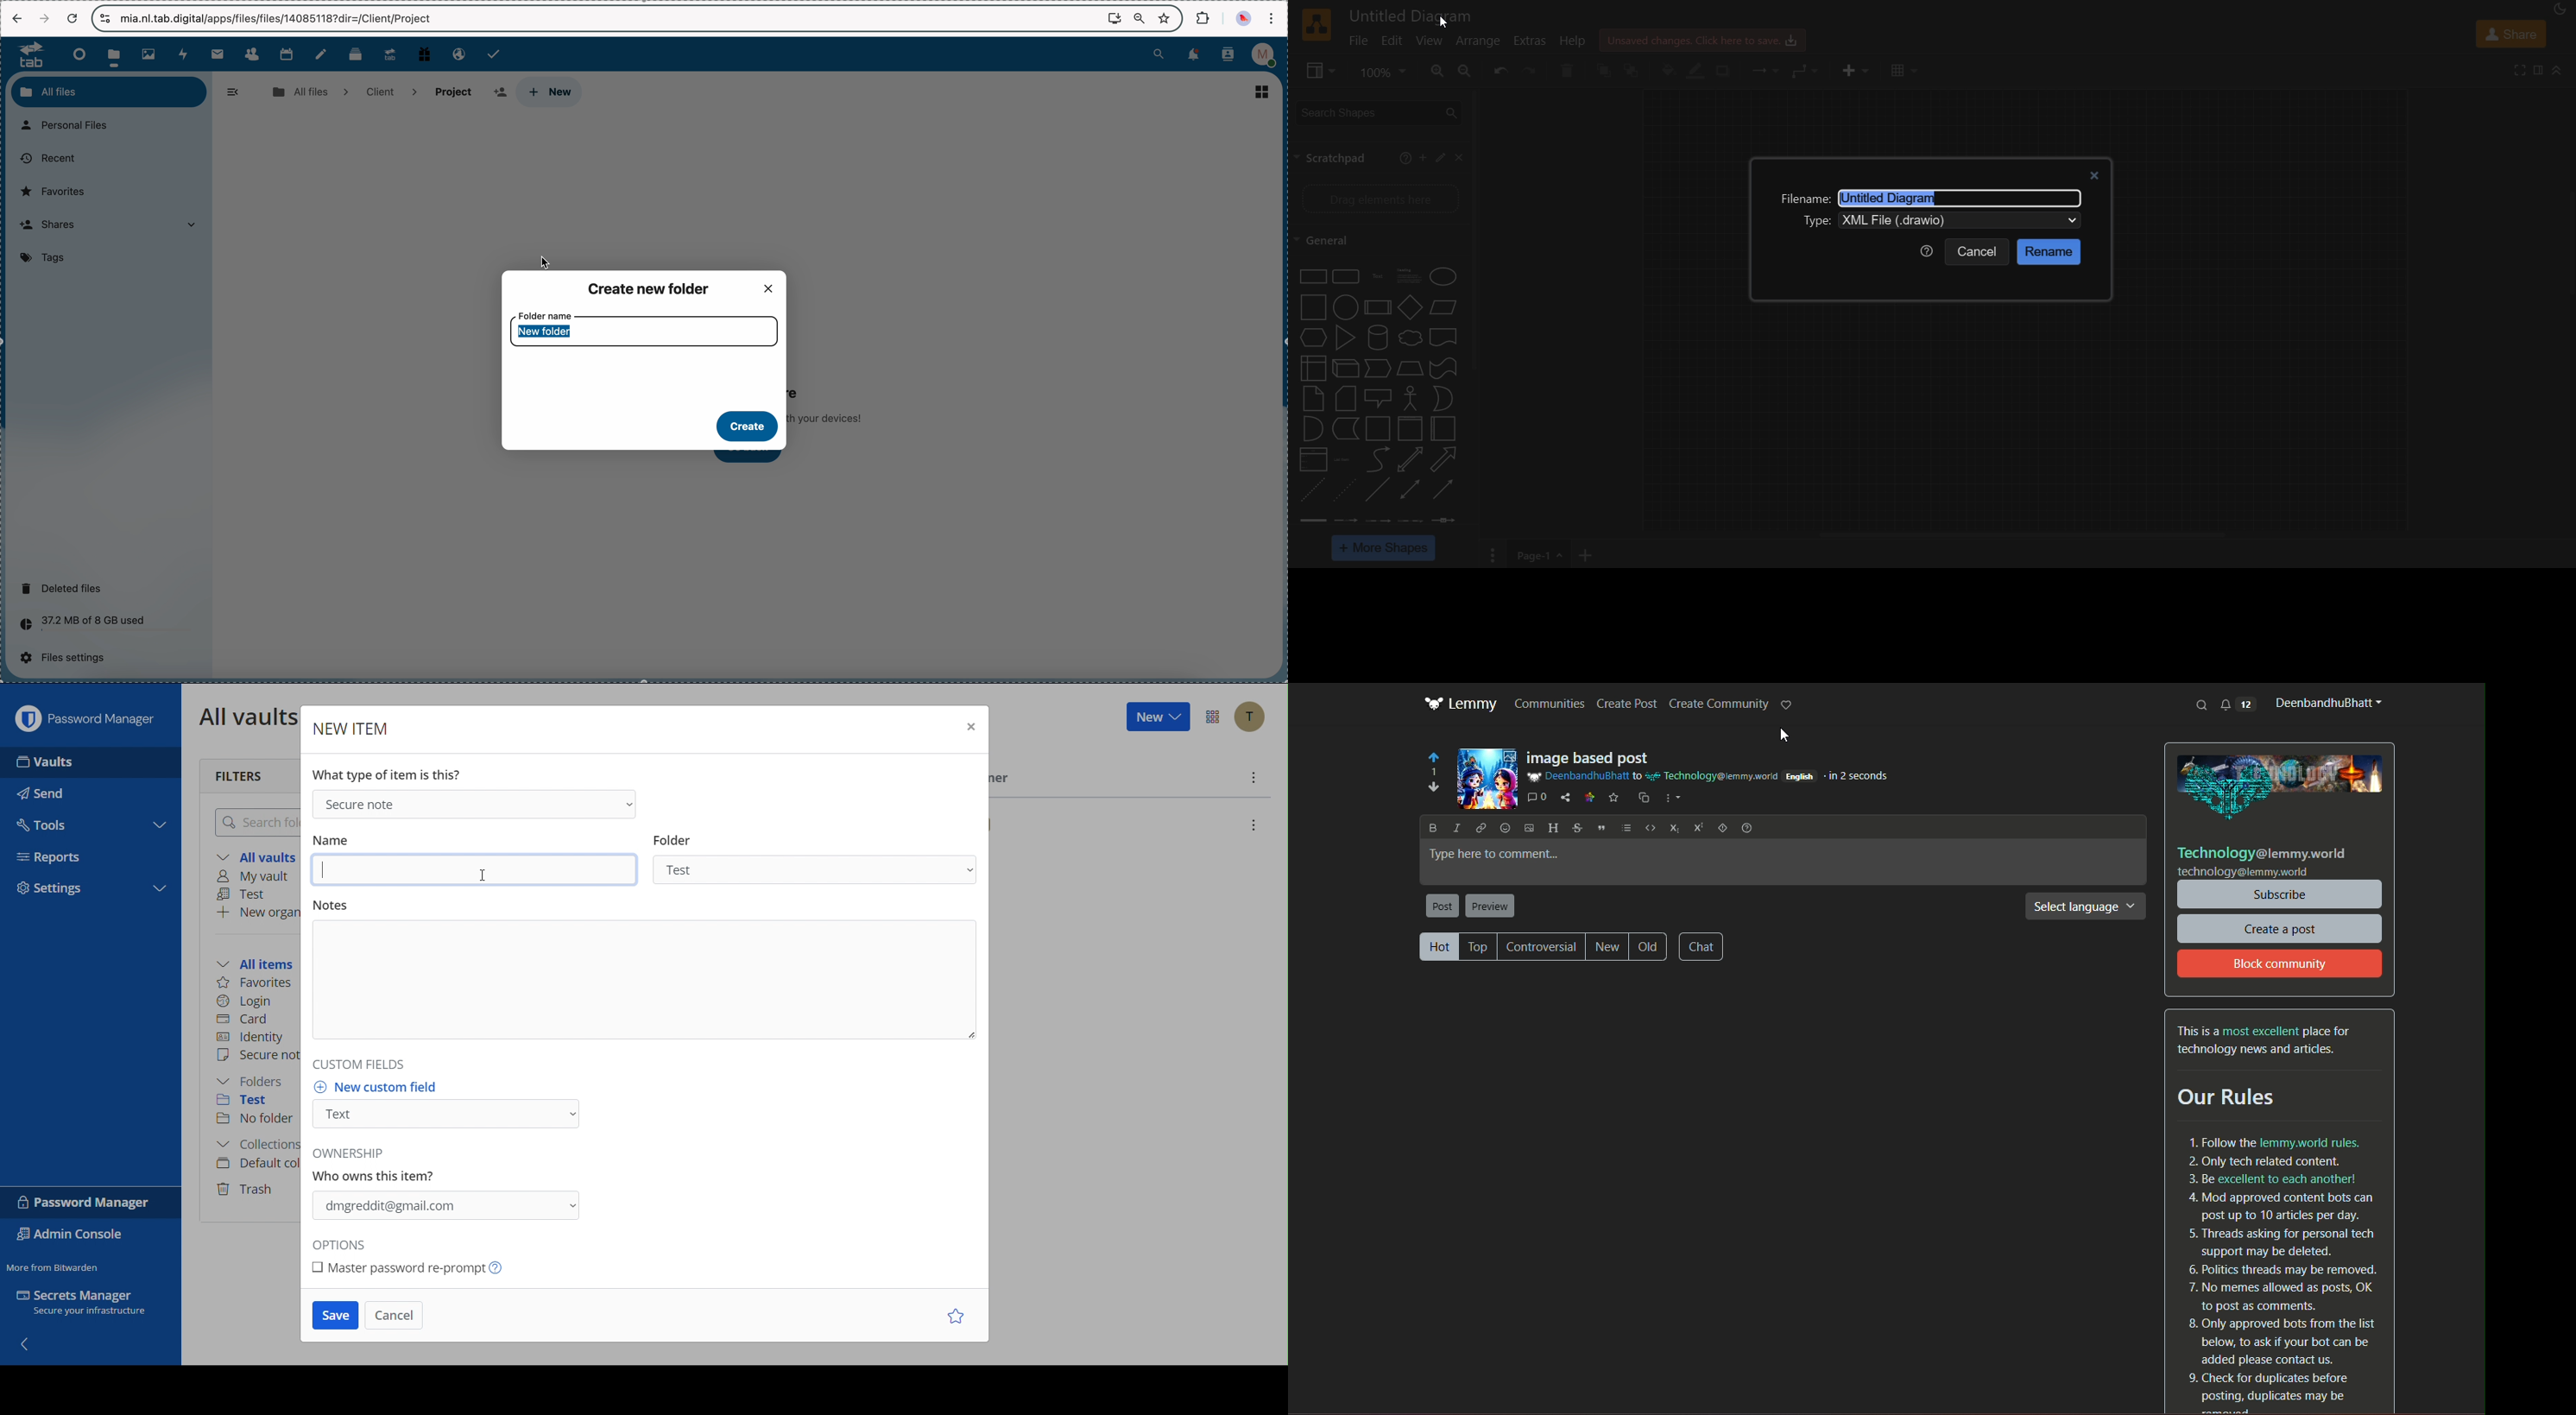  Describe the element at coordinates (1228, 56) in the screenshot. I see `contacts` at that location.